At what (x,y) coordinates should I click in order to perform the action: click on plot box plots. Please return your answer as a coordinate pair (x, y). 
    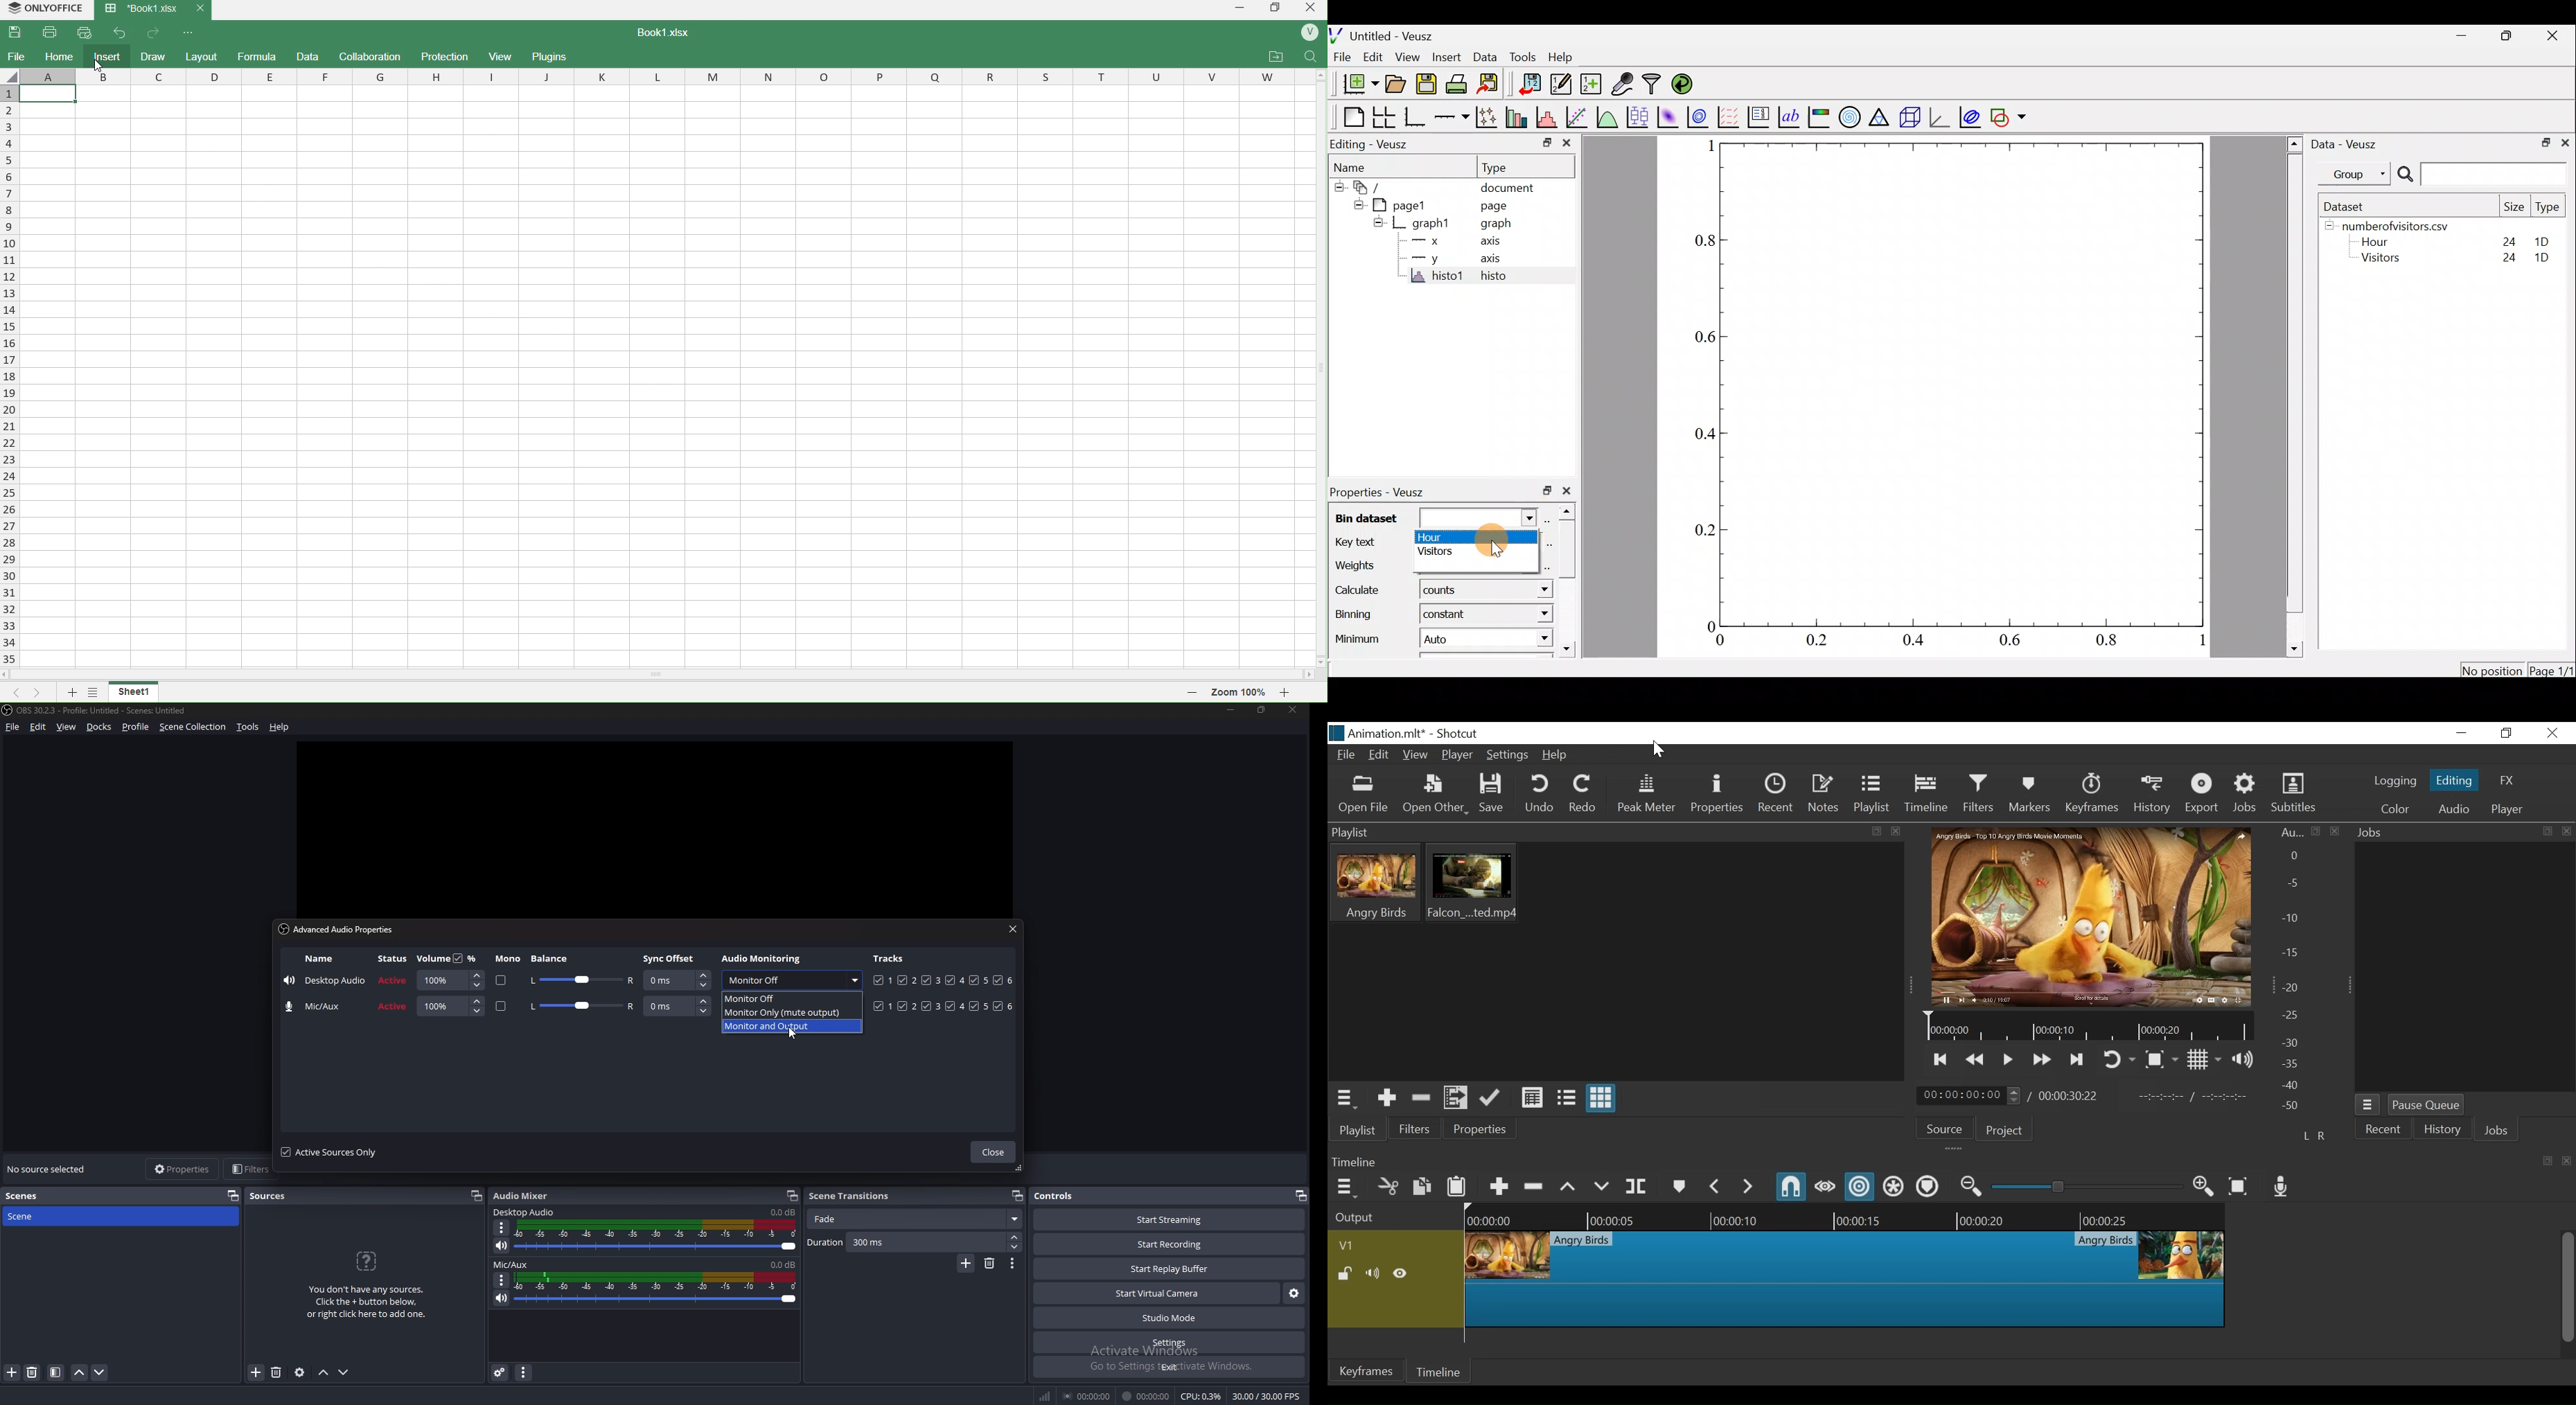
    Looking at the image, I should click on (1640, 116).